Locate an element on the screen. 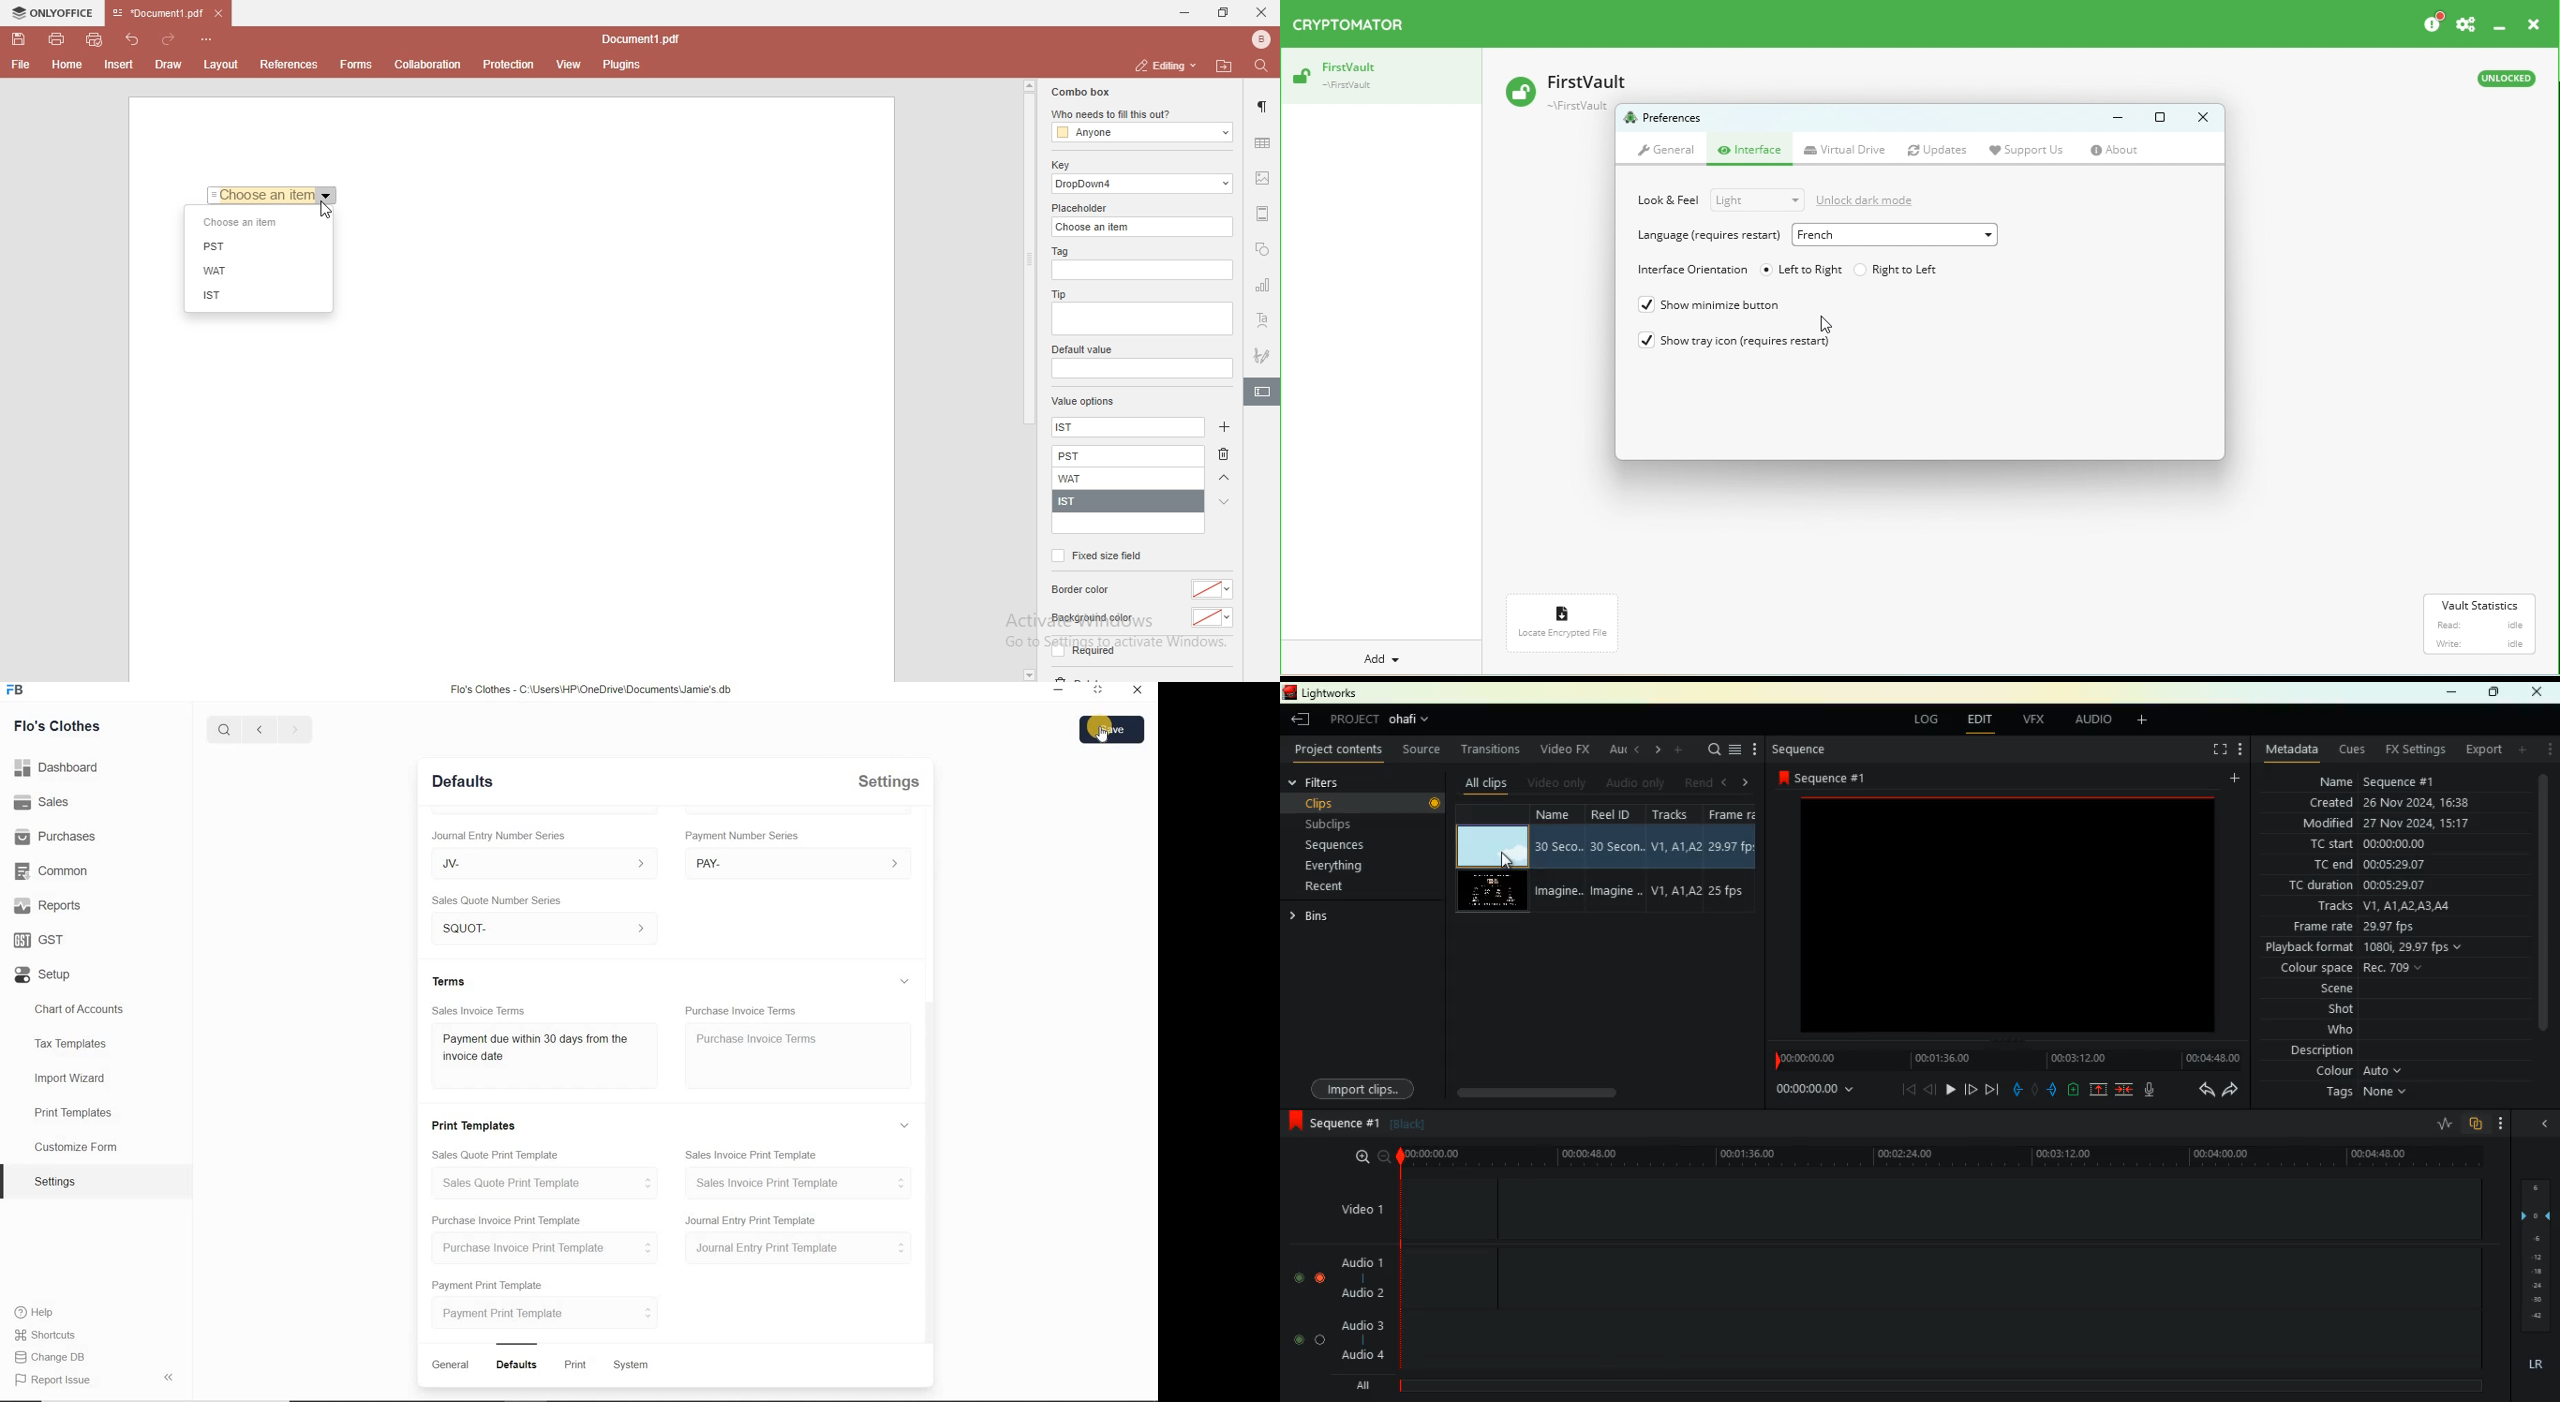  Purchases is located at coordinates (55, 835).